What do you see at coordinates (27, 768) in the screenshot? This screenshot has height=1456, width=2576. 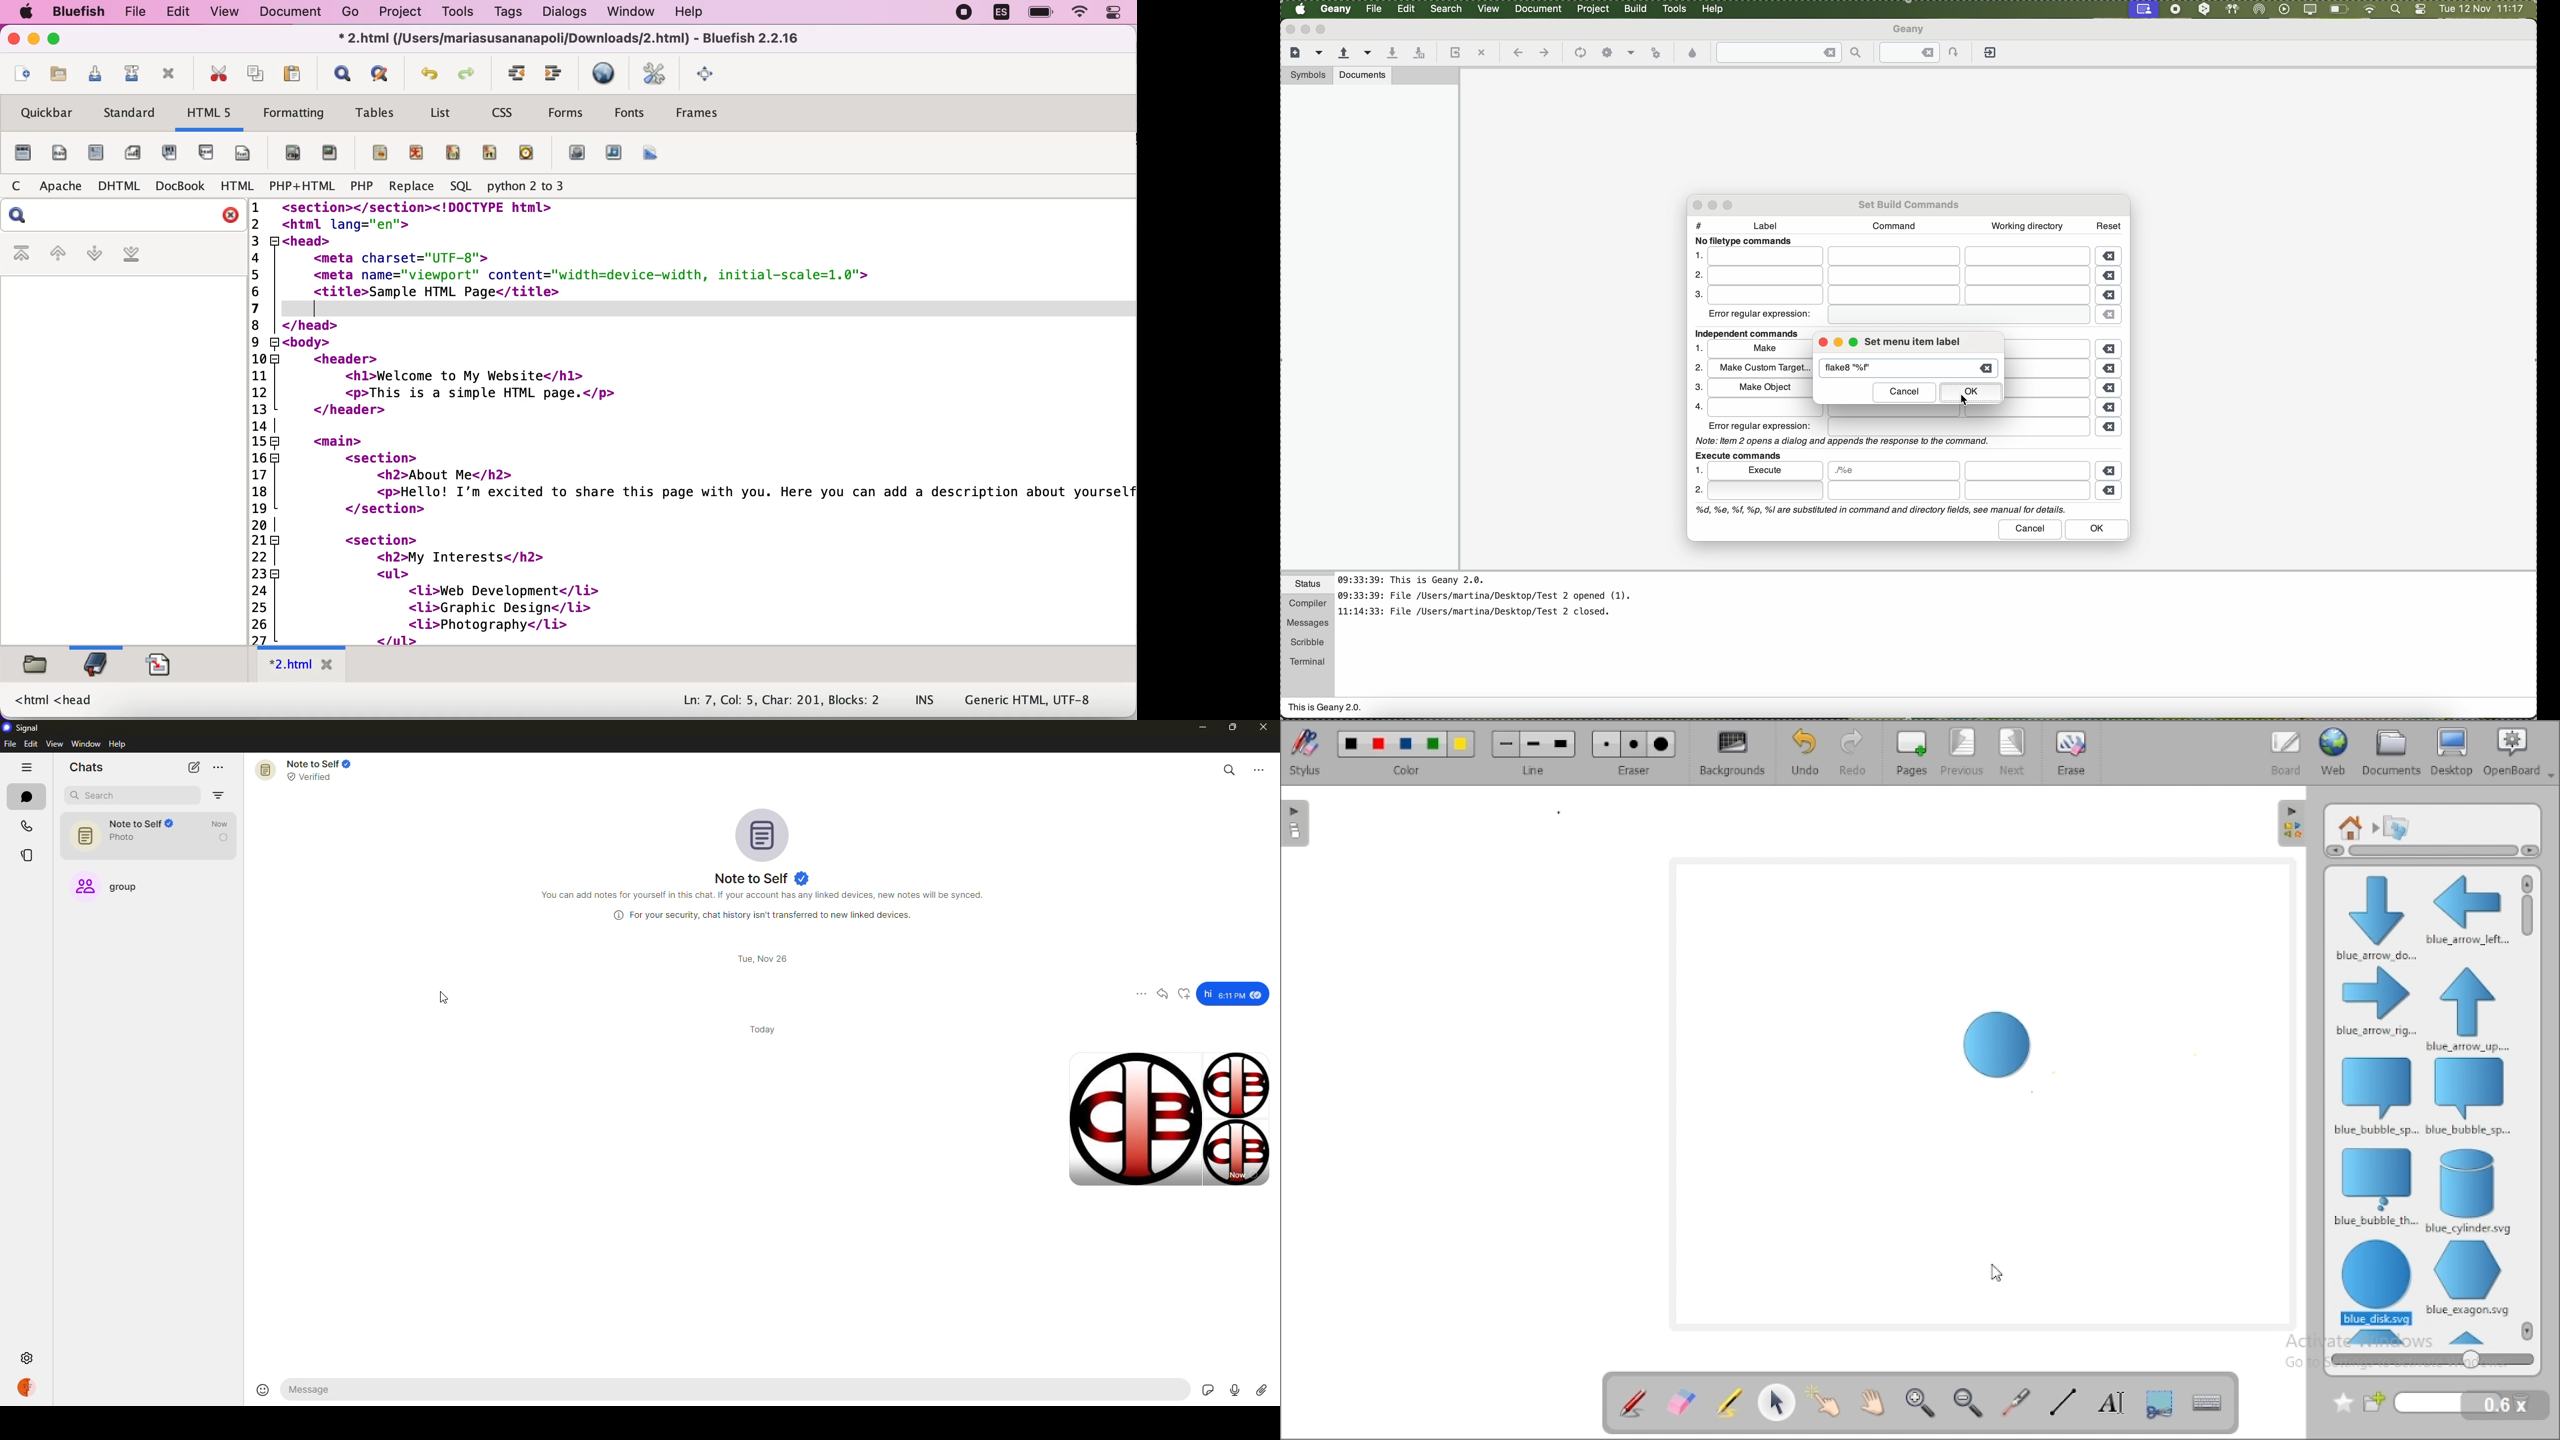 I see `hide tabs` at bounding box center [27, 768].